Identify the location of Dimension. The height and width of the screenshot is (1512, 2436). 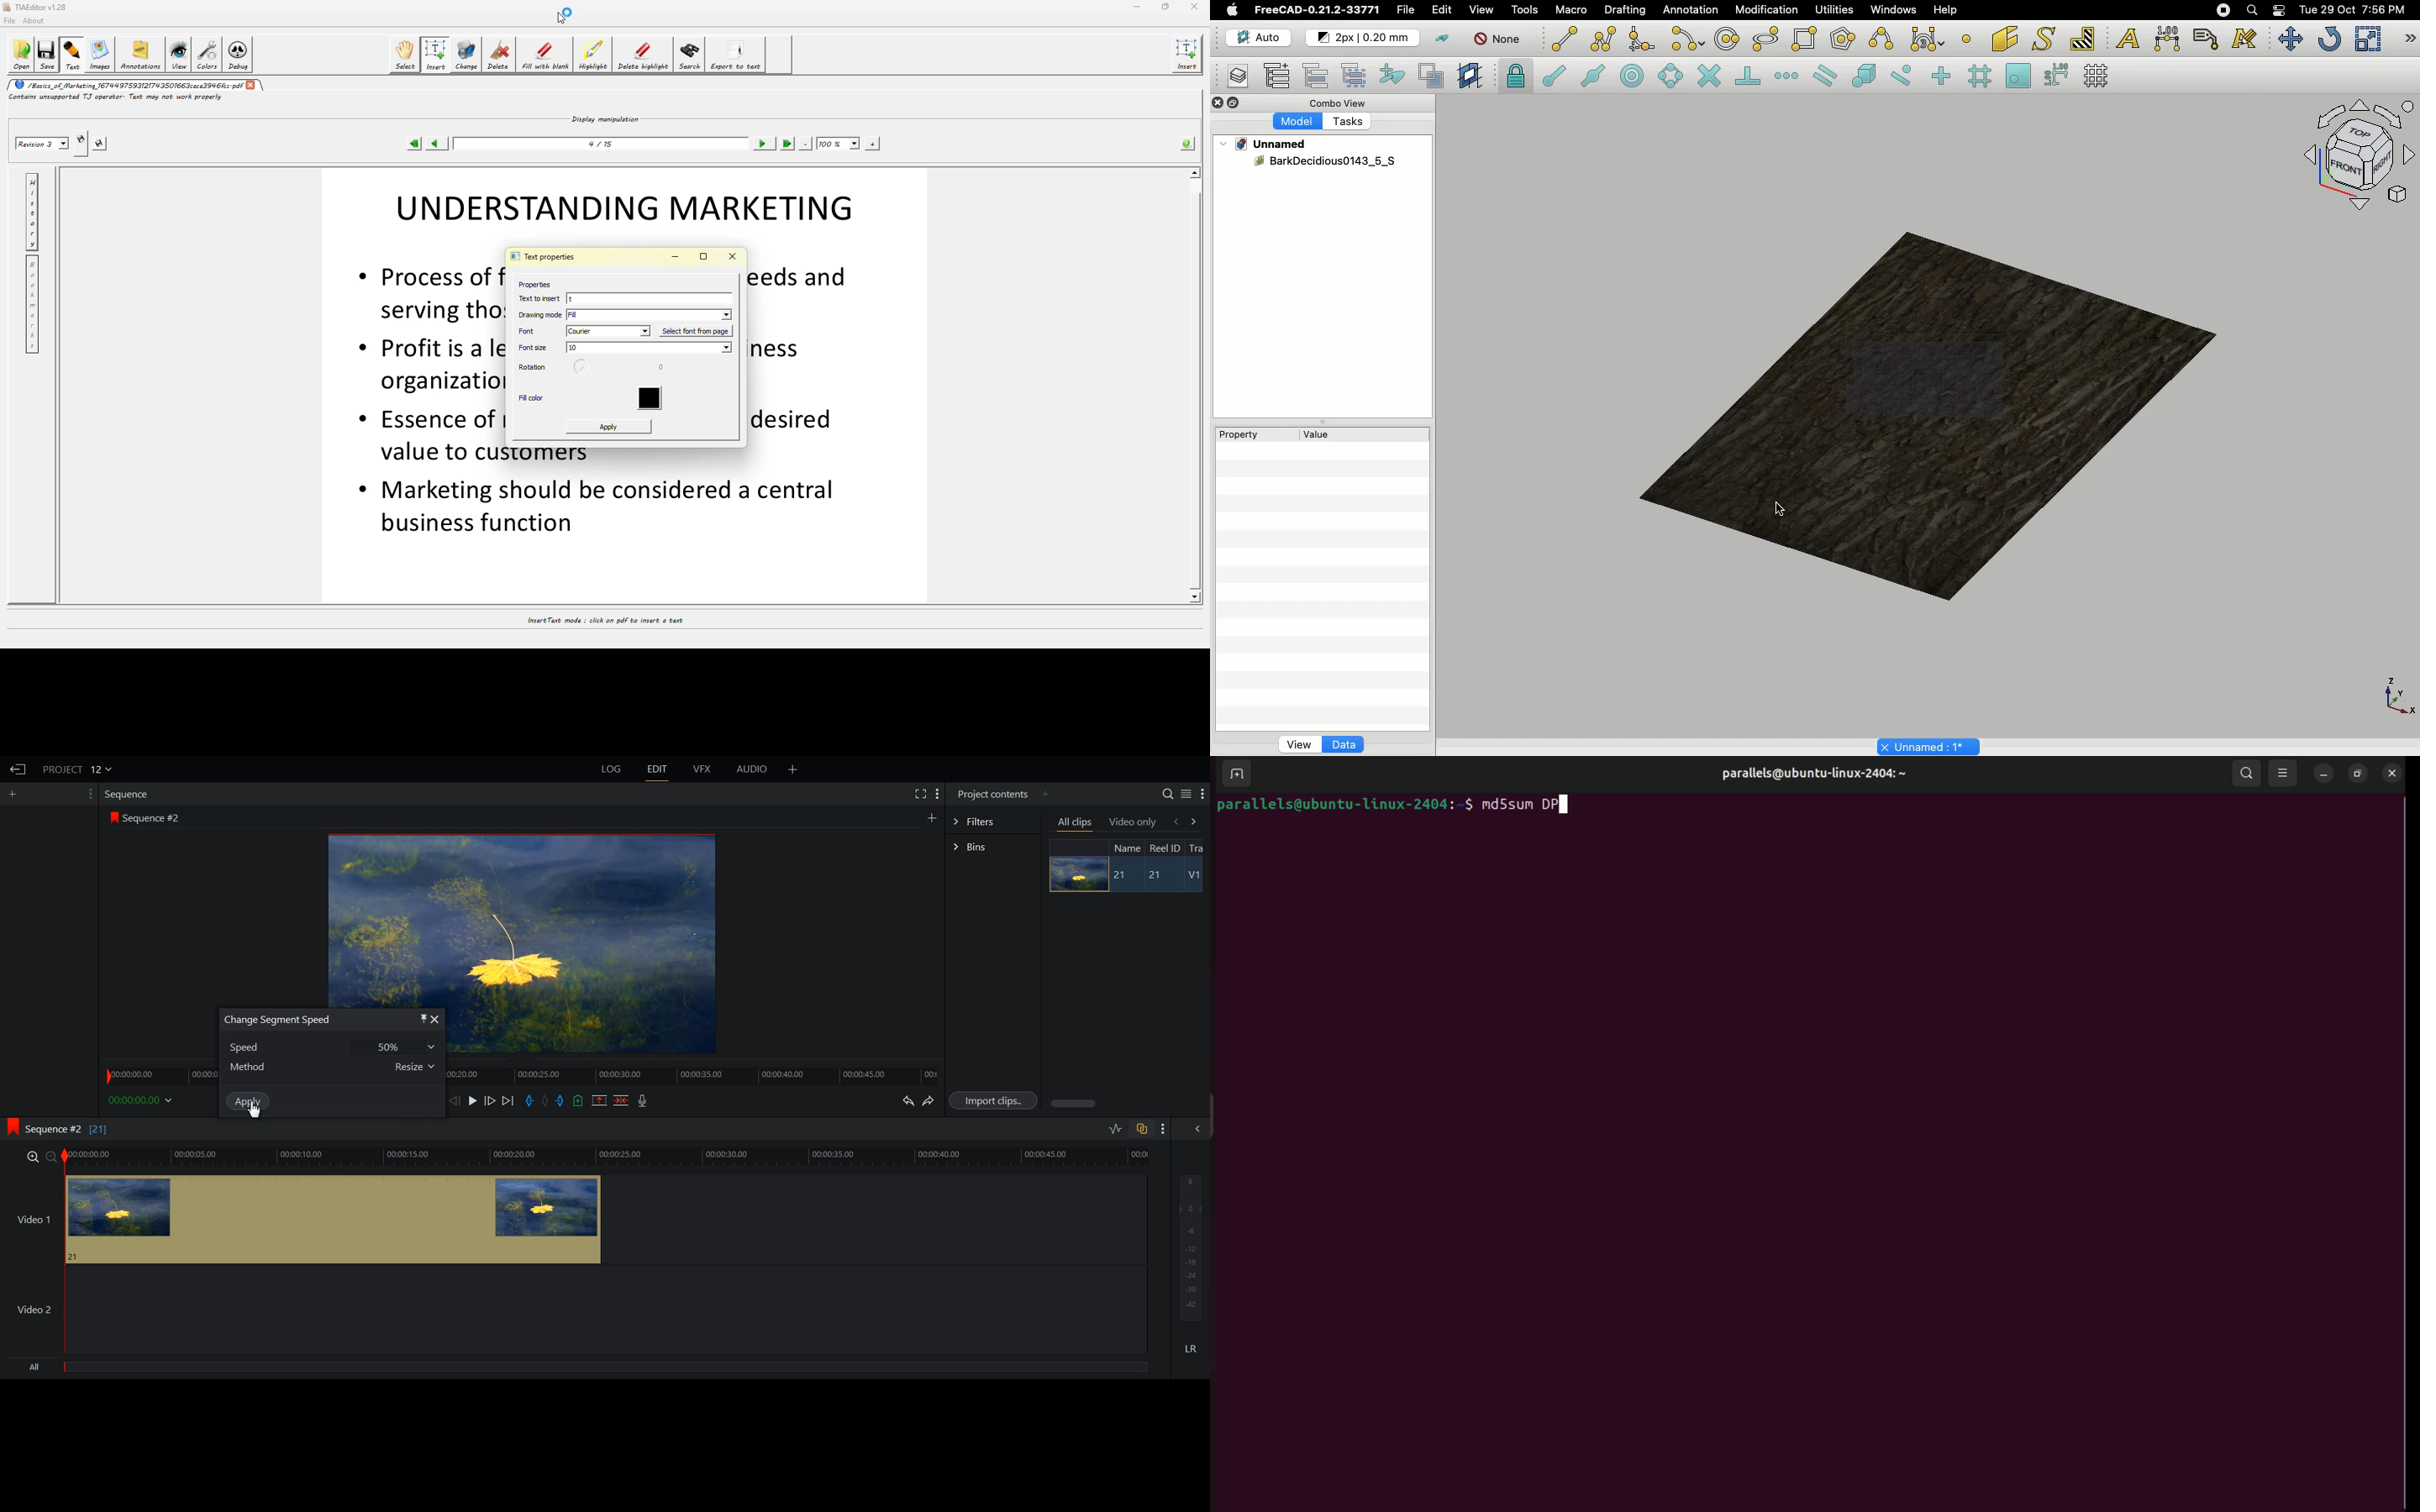
(2169, 39).